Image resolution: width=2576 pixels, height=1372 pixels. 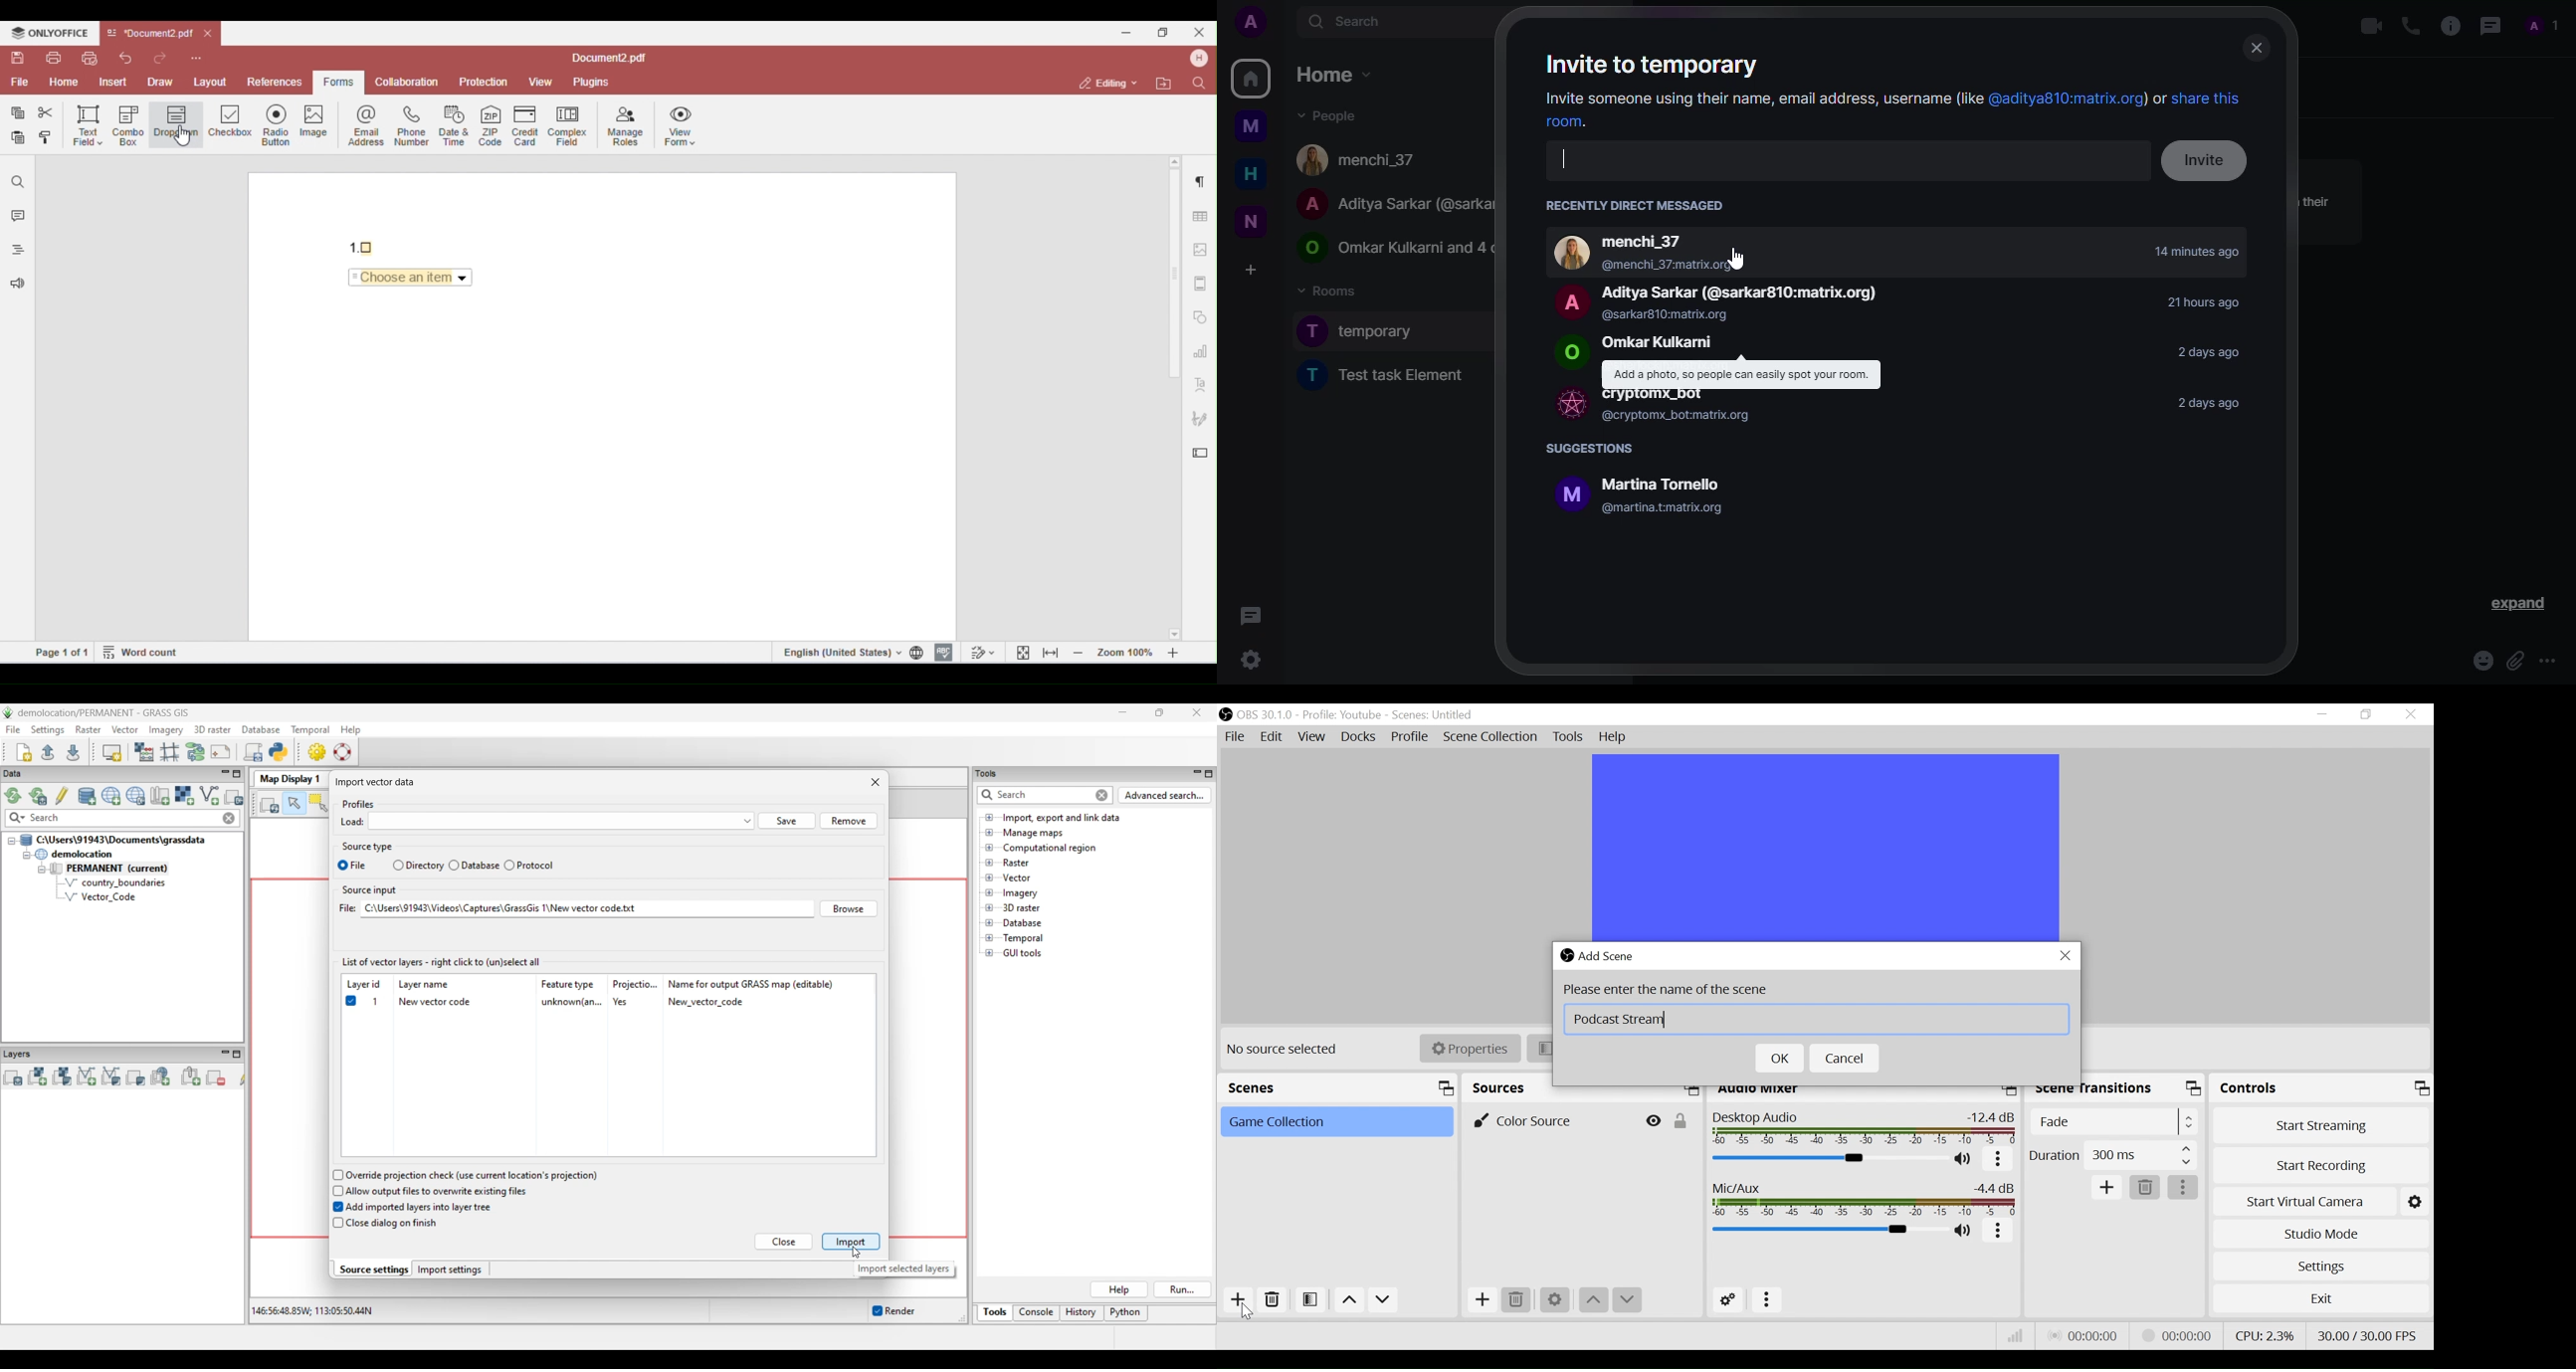 I want to click on more options, so click(x=1768, y=1300).